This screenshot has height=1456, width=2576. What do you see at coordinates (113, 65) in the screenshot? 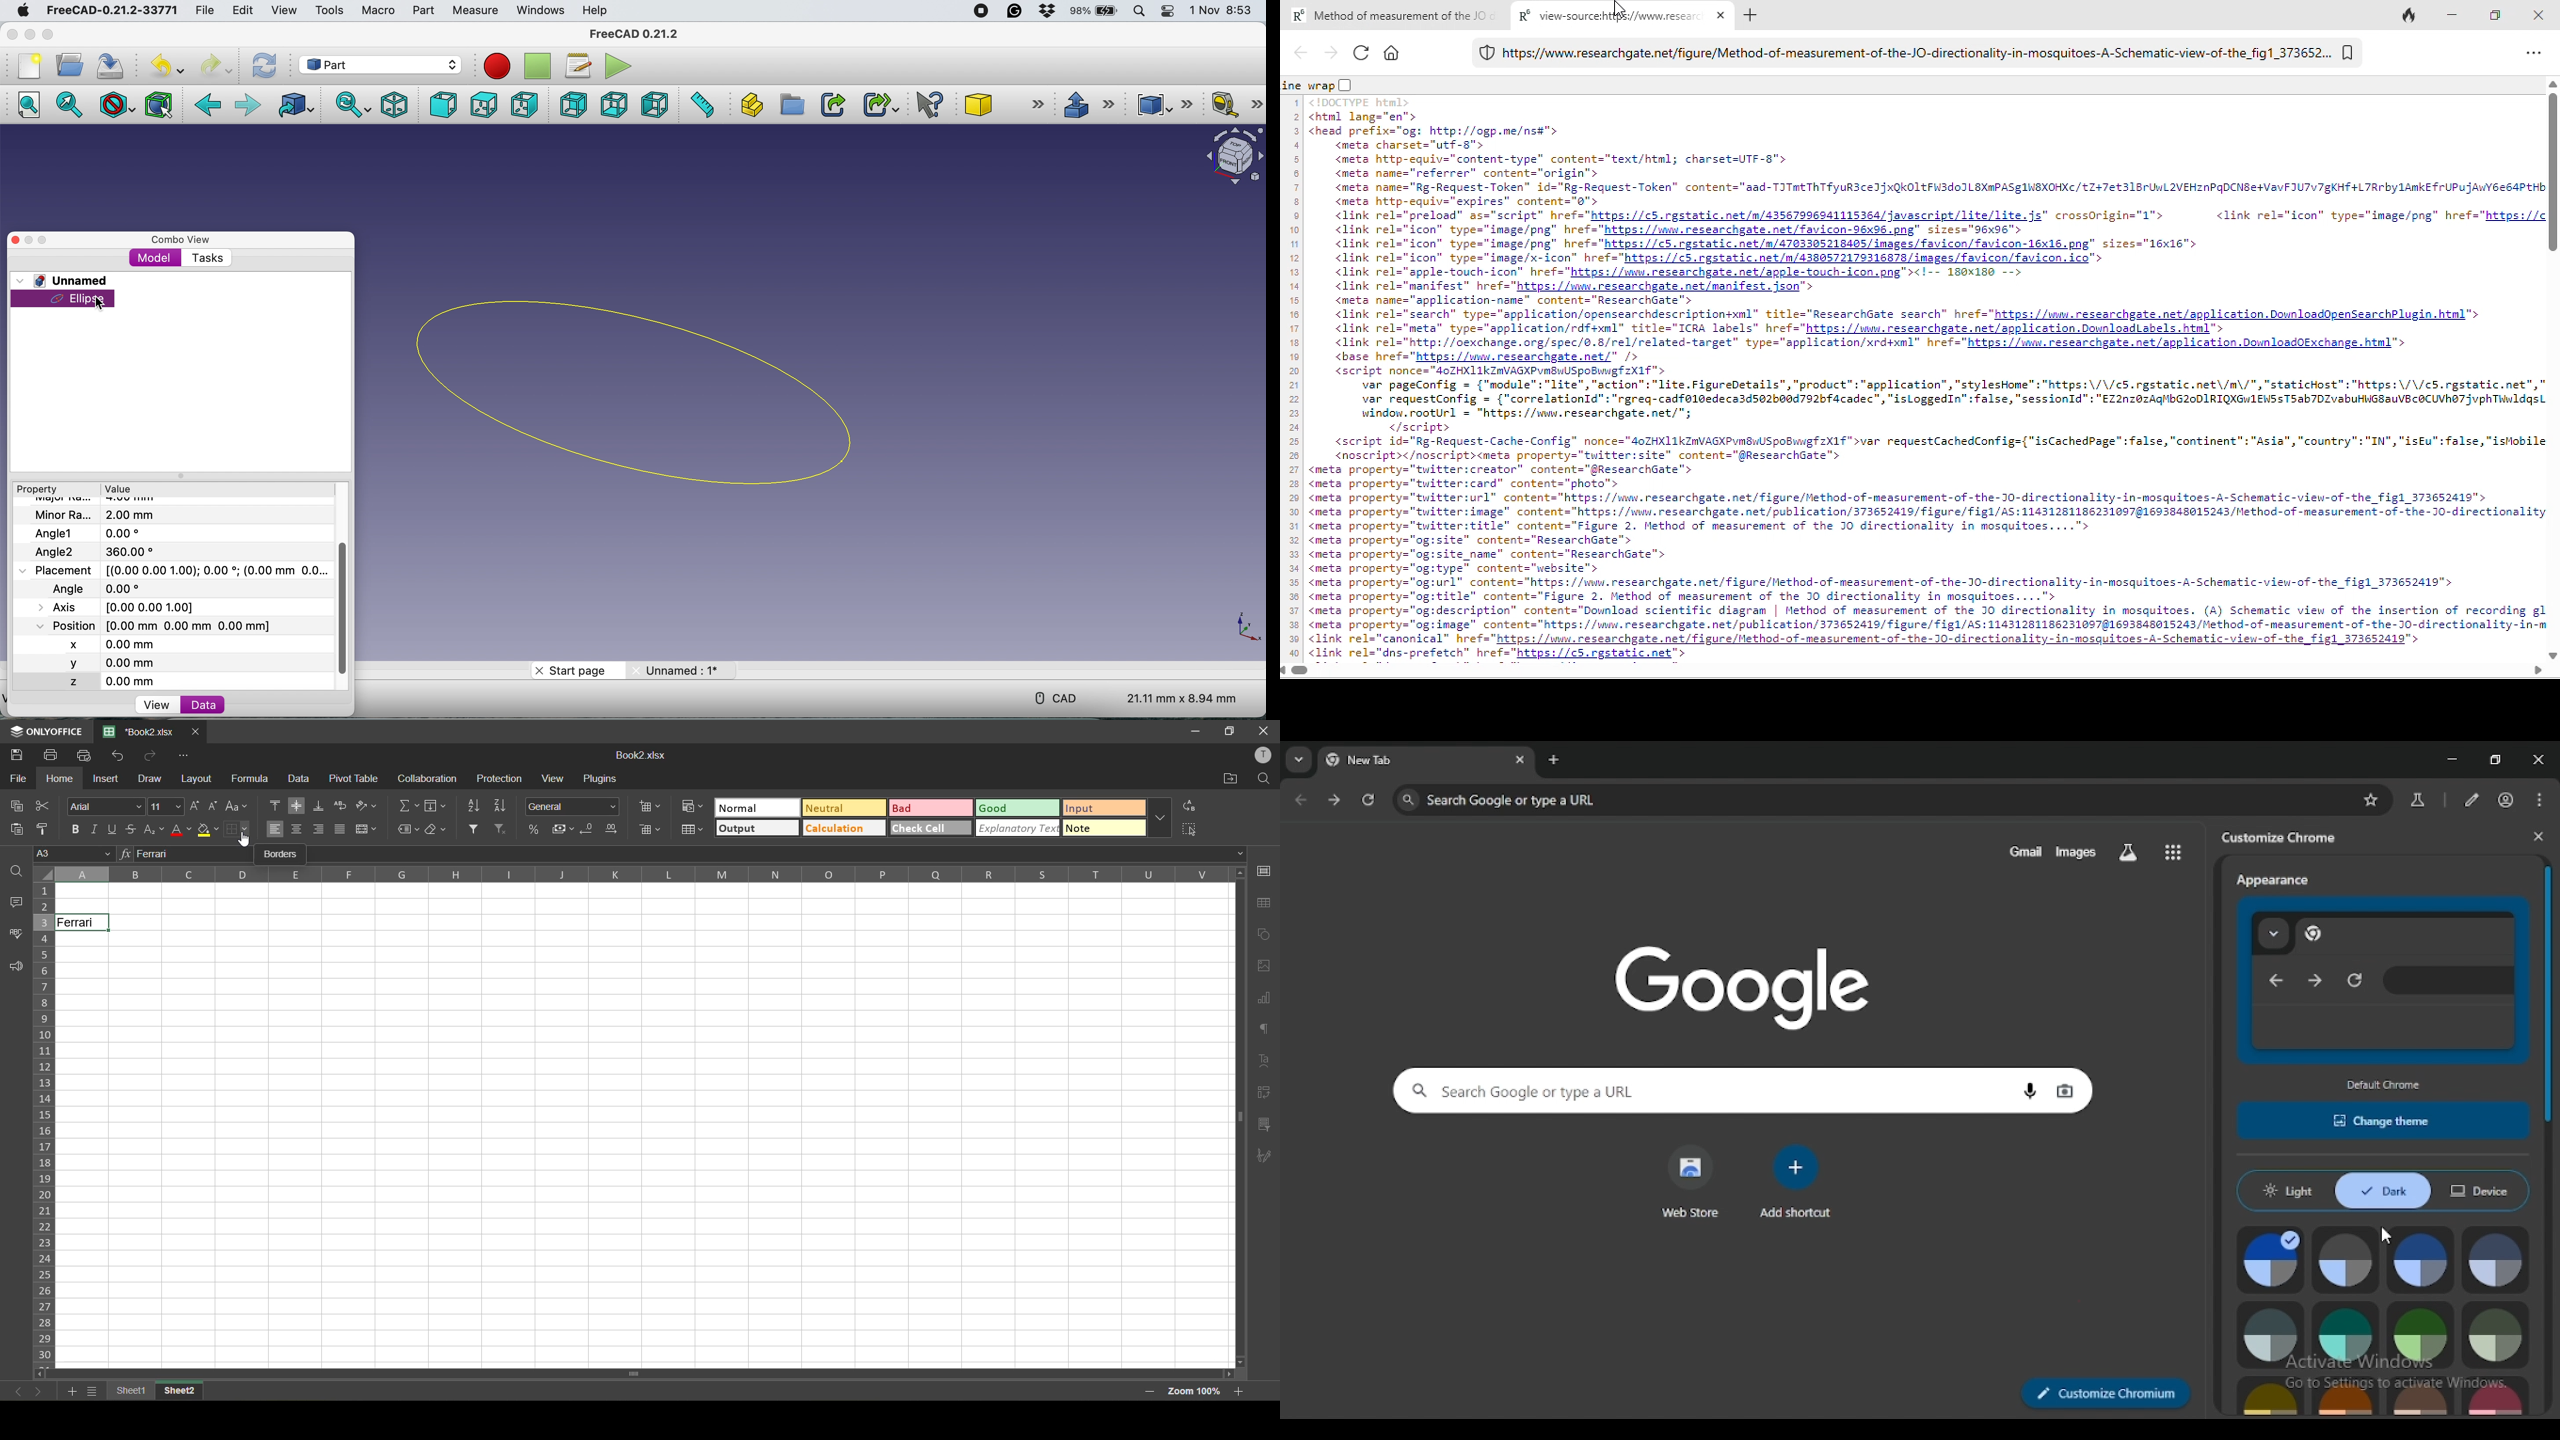
I see `save` at bounding box center [113, 65].